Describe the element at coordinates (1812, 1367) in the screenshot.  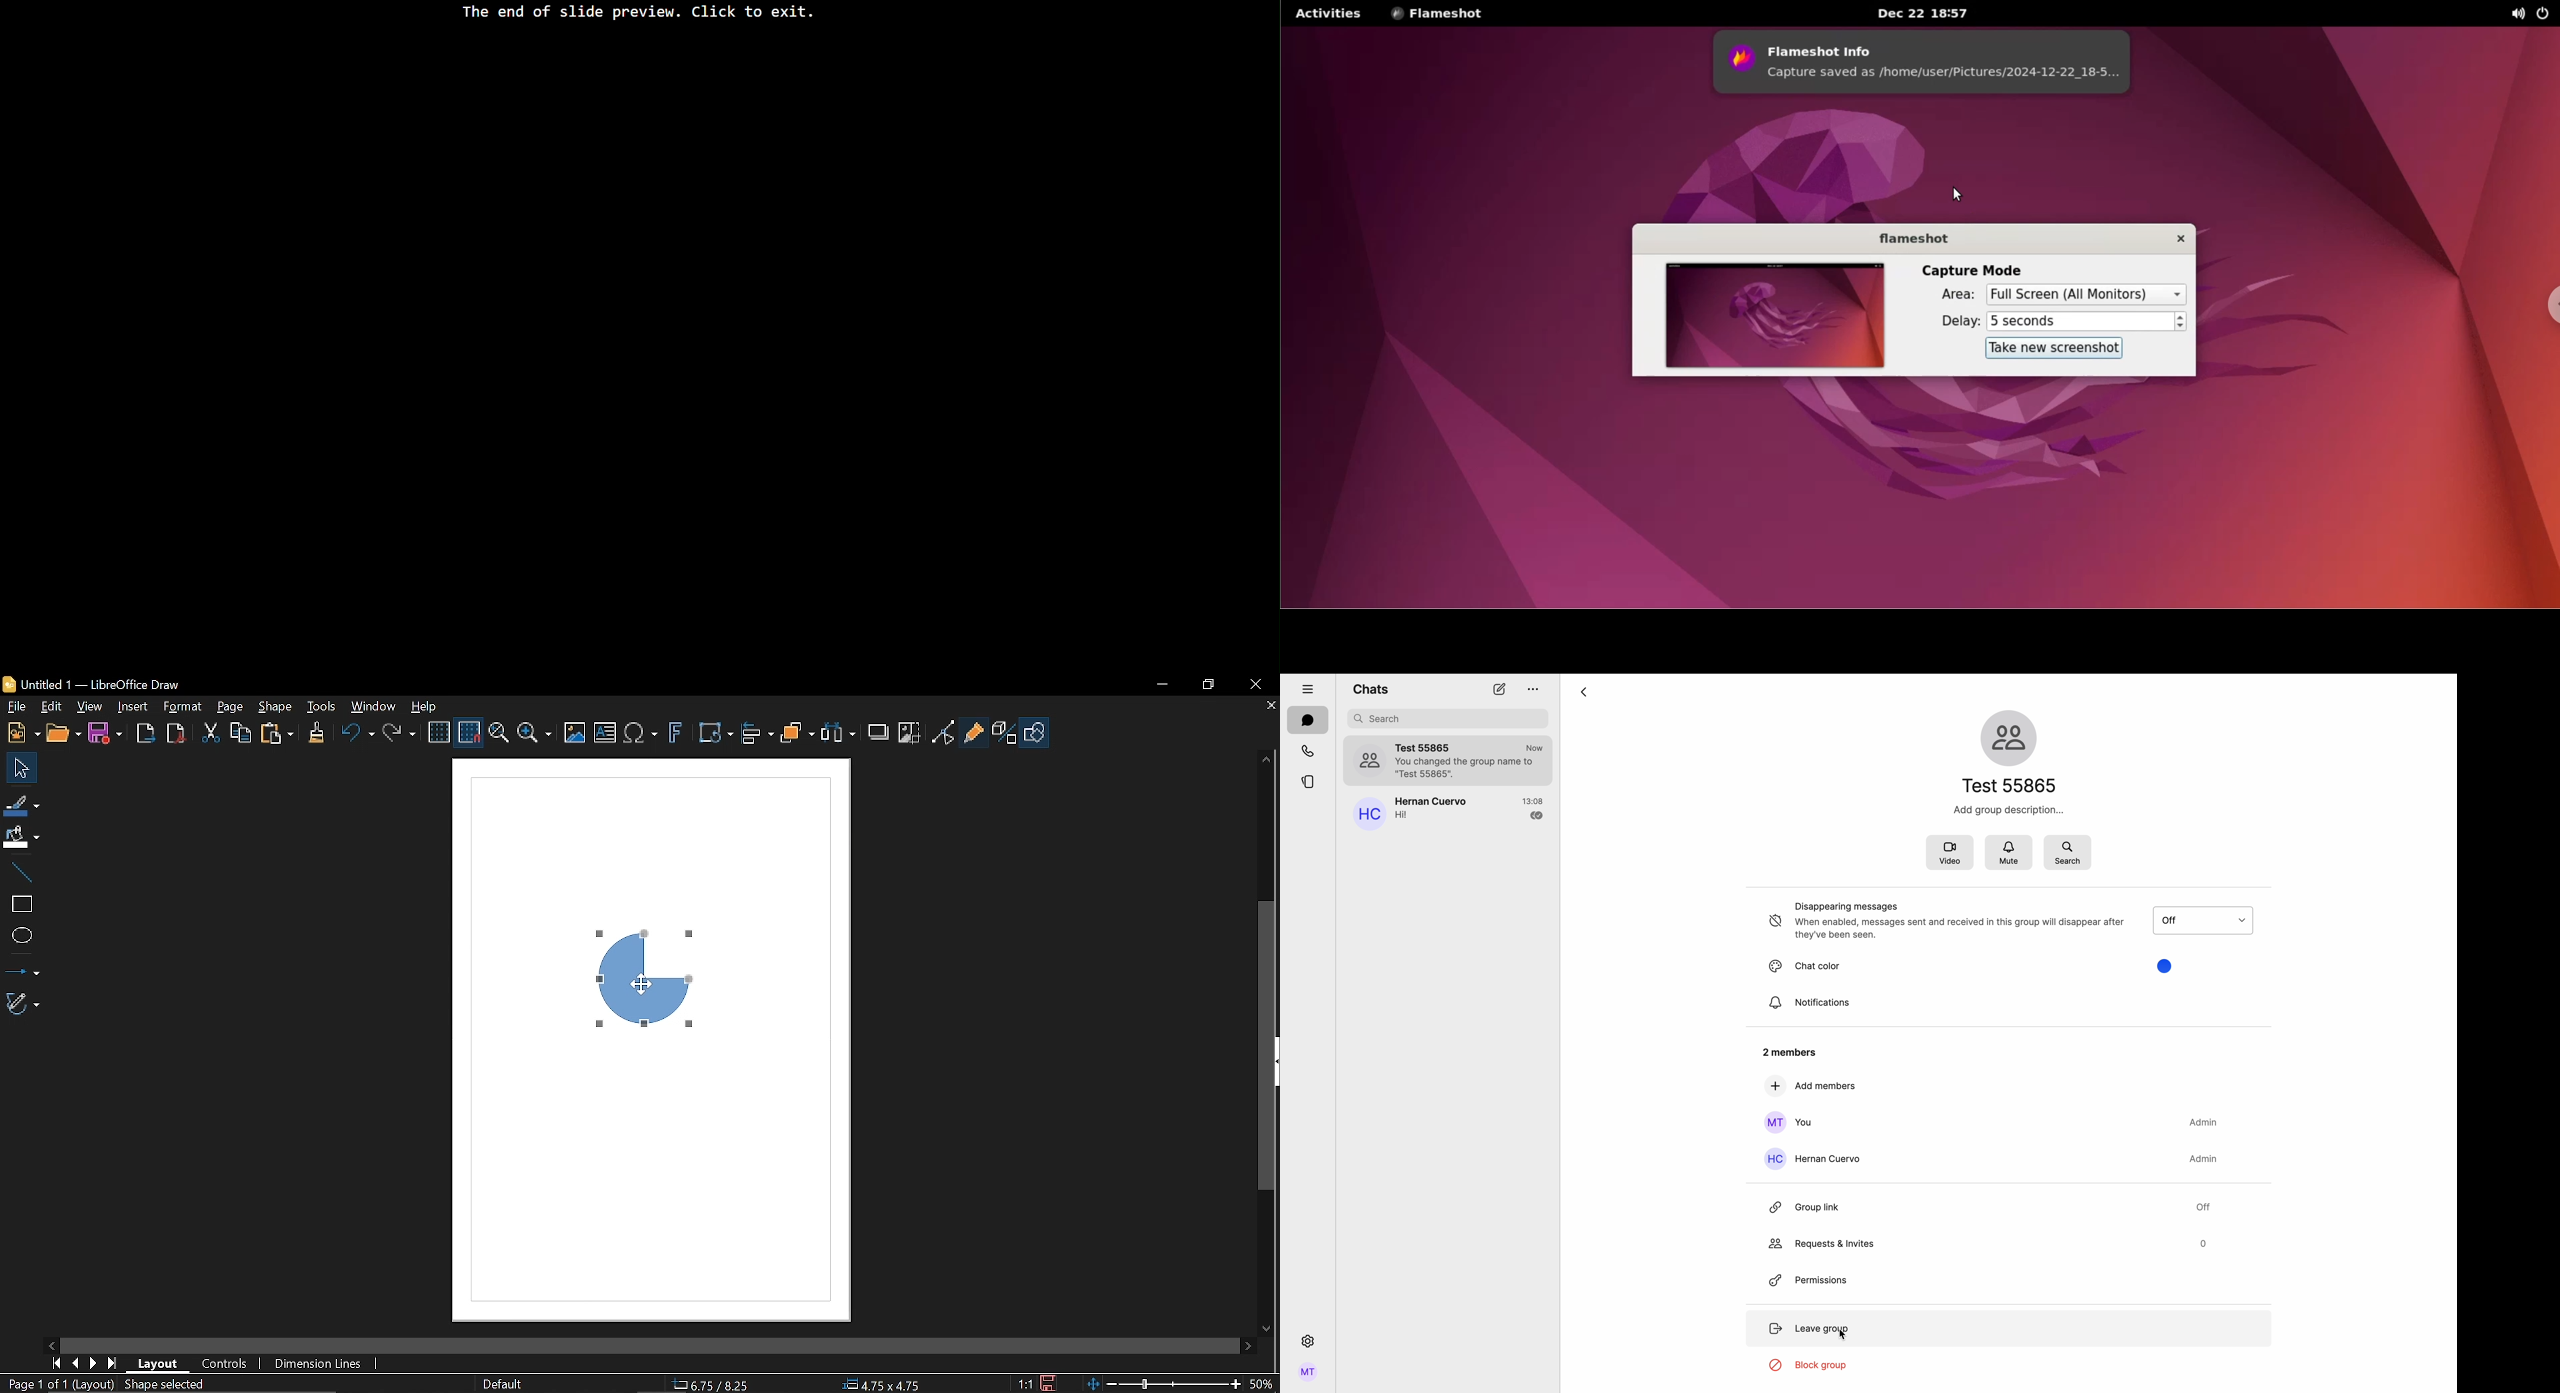
I see `block group` at that location.